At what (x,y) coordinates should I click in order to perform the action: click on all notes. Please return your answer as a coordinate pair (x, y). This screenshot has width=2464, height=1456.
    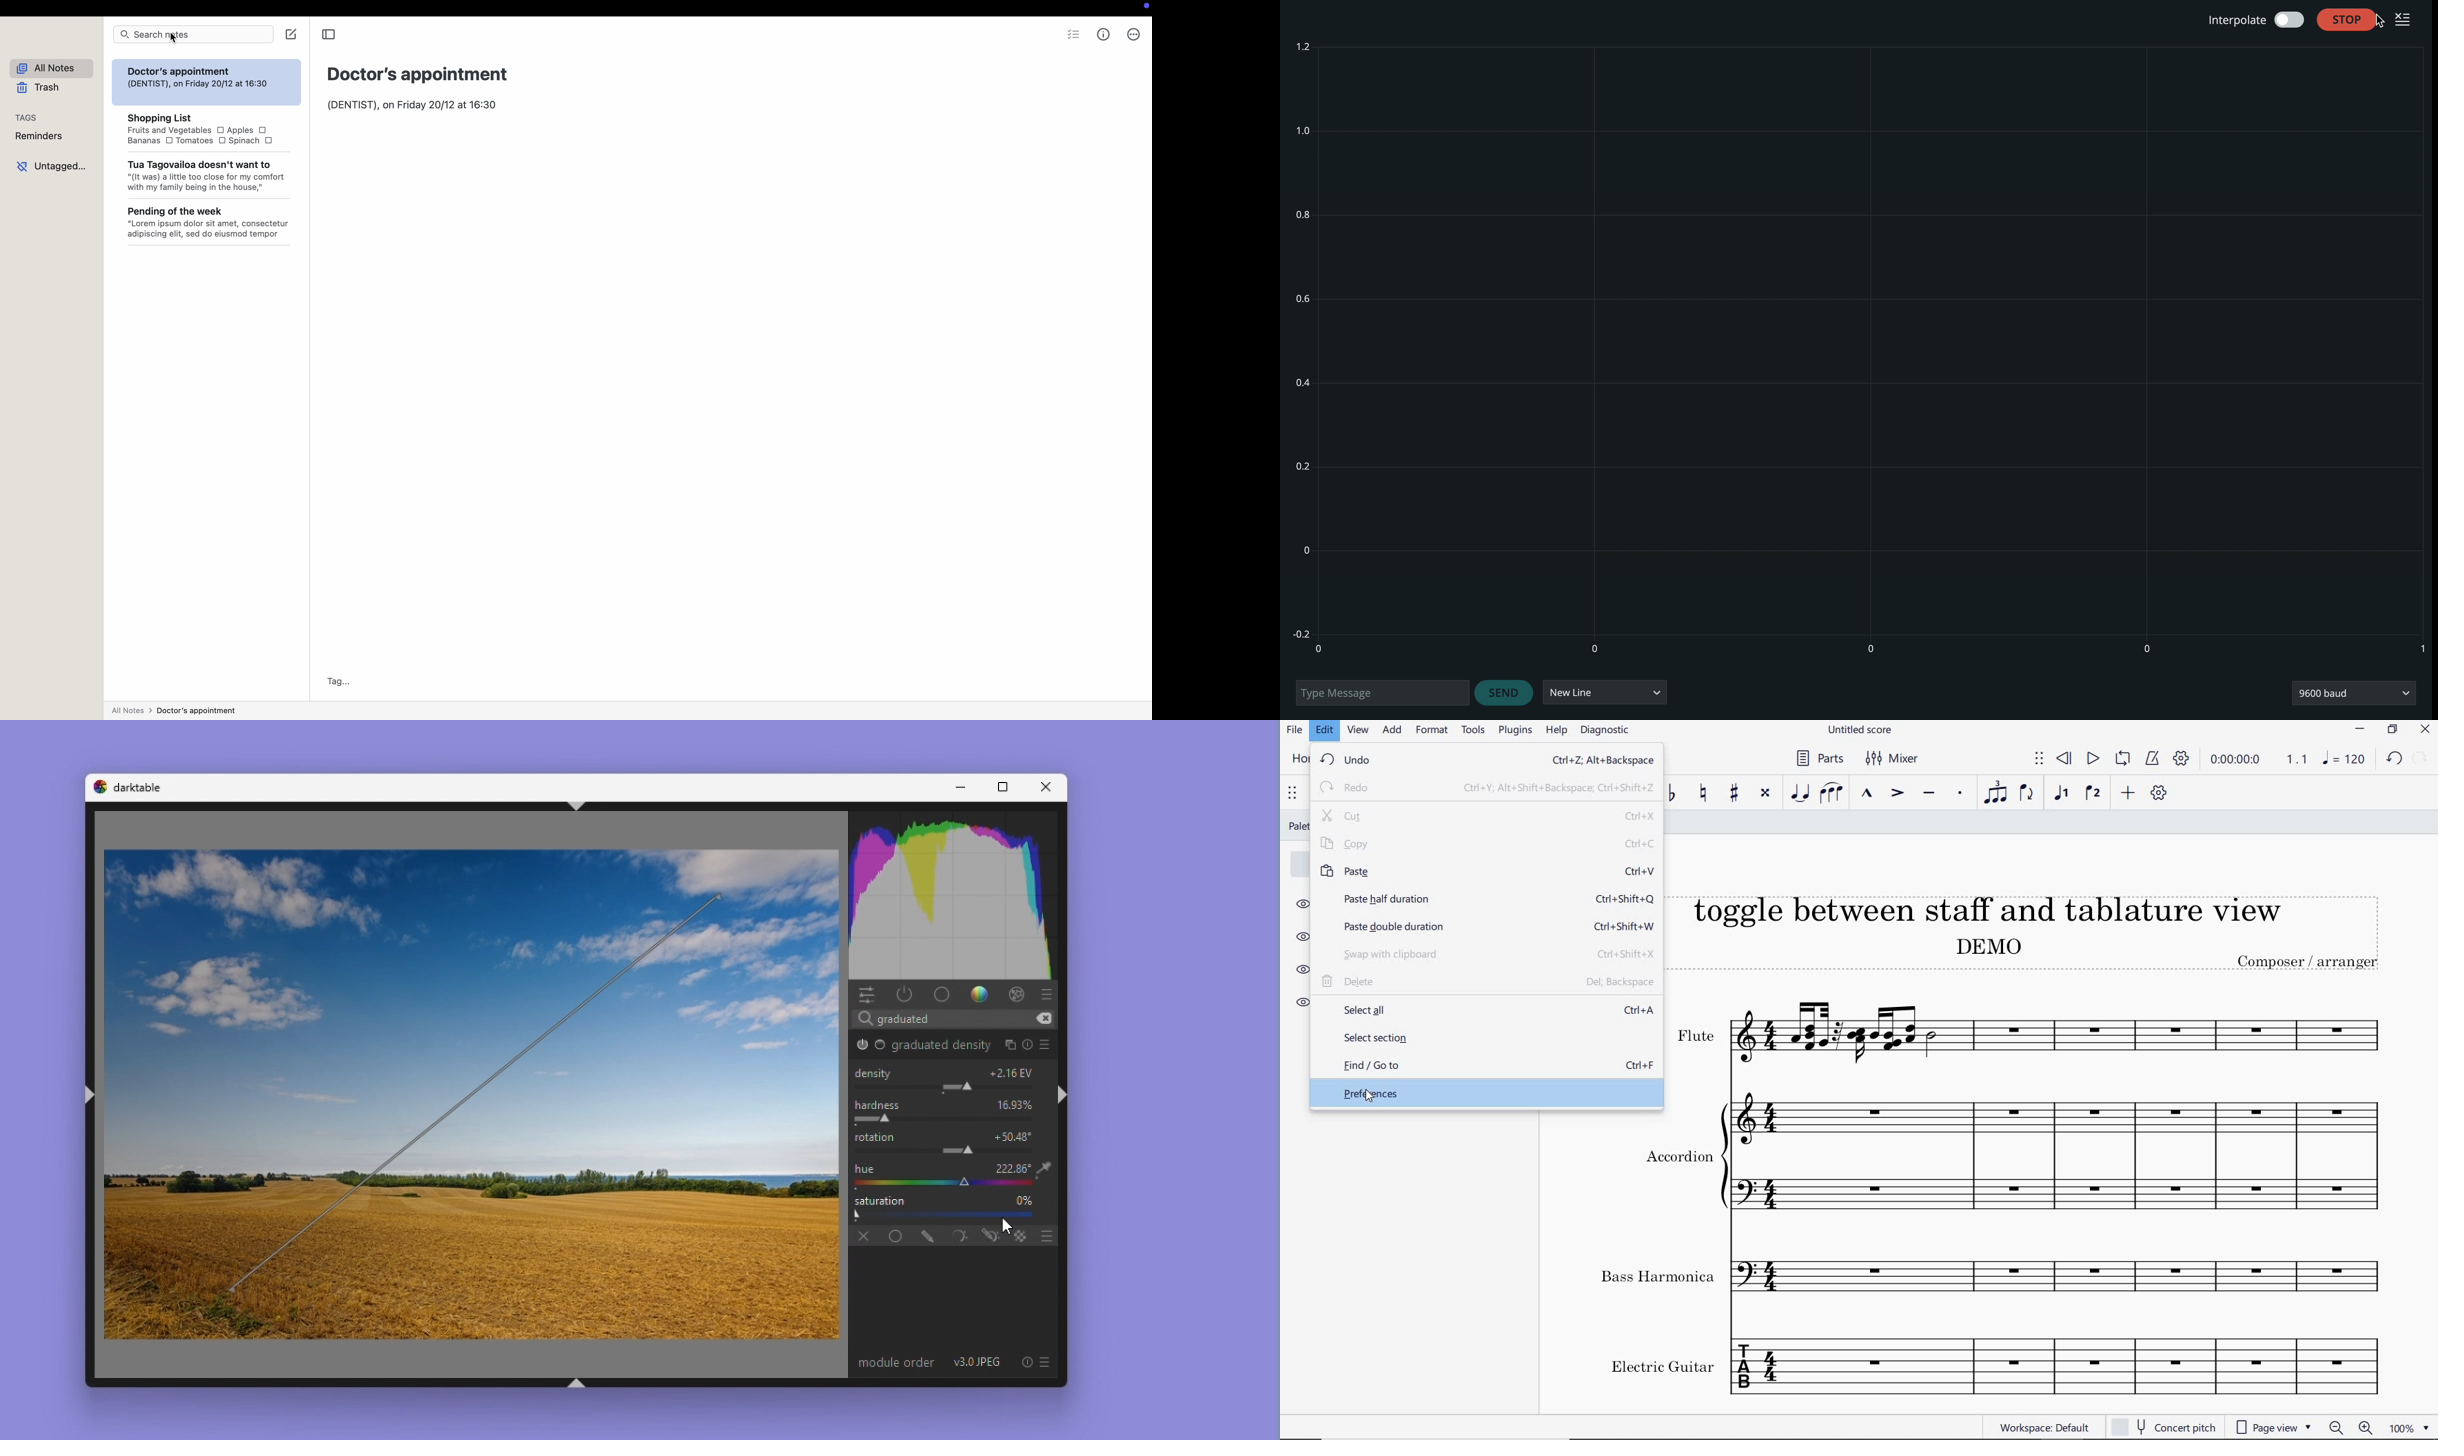
    Looking at the image, I should click on (51, 69).